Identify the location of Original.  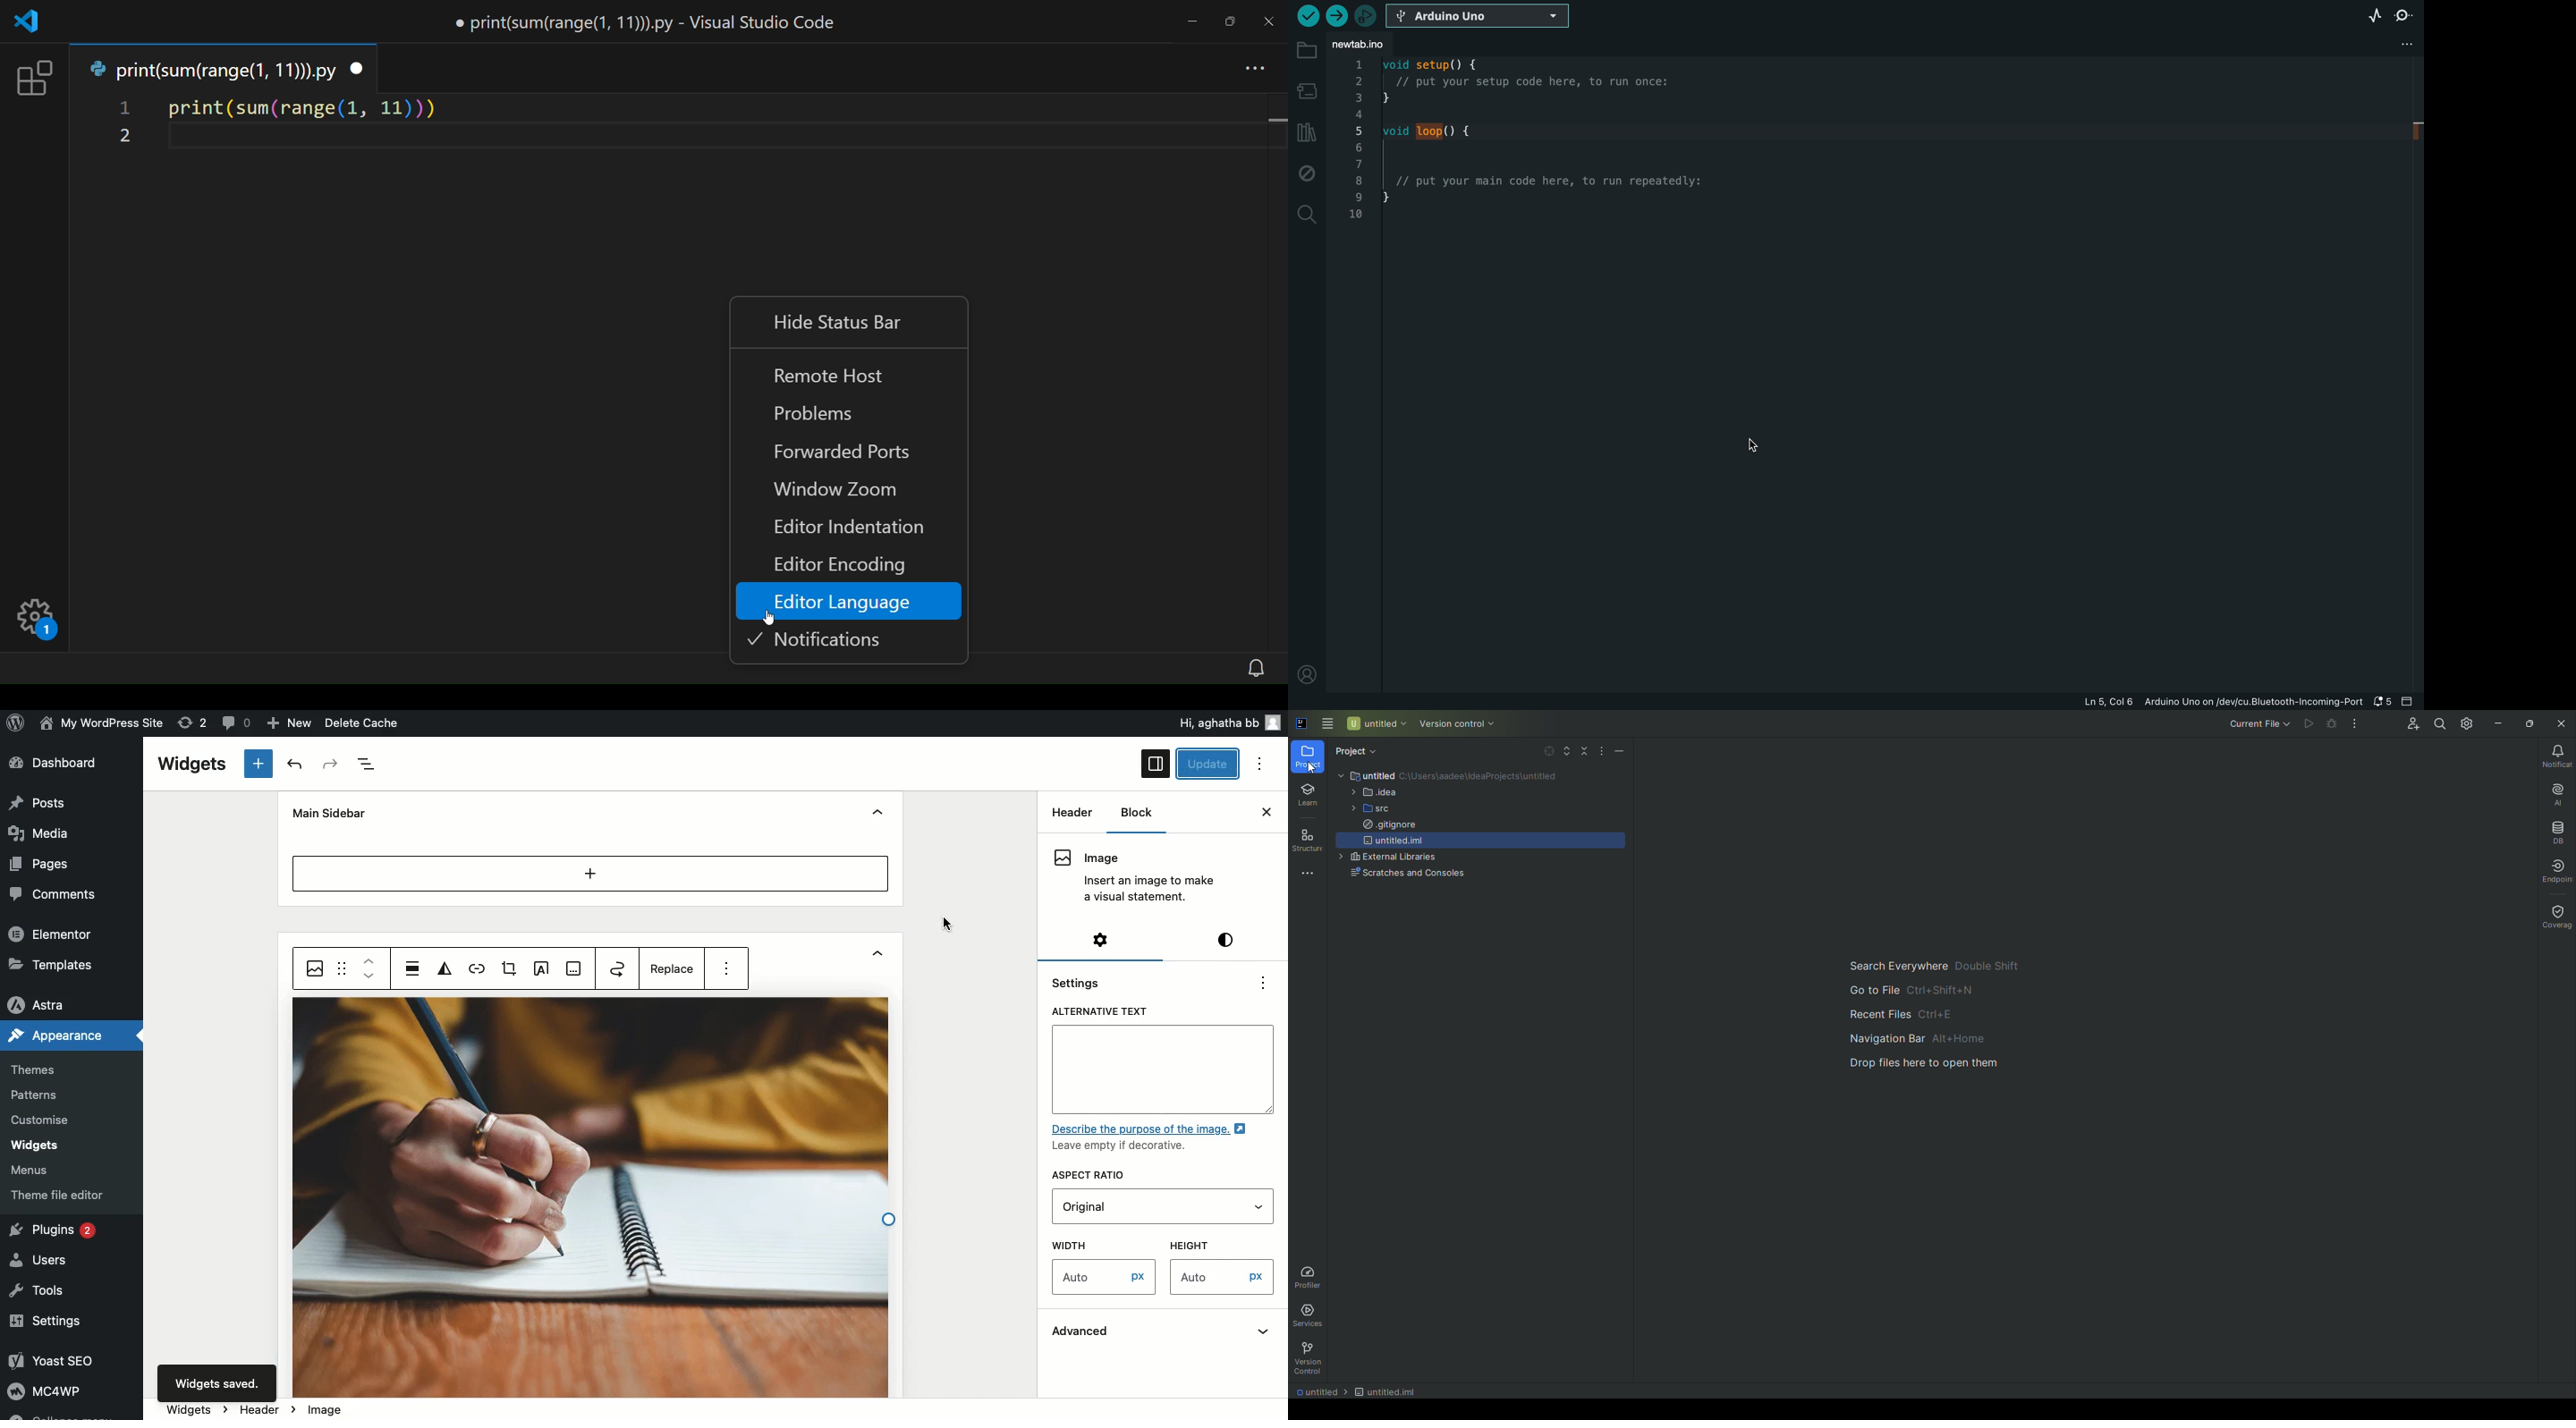
(1119, 1205).